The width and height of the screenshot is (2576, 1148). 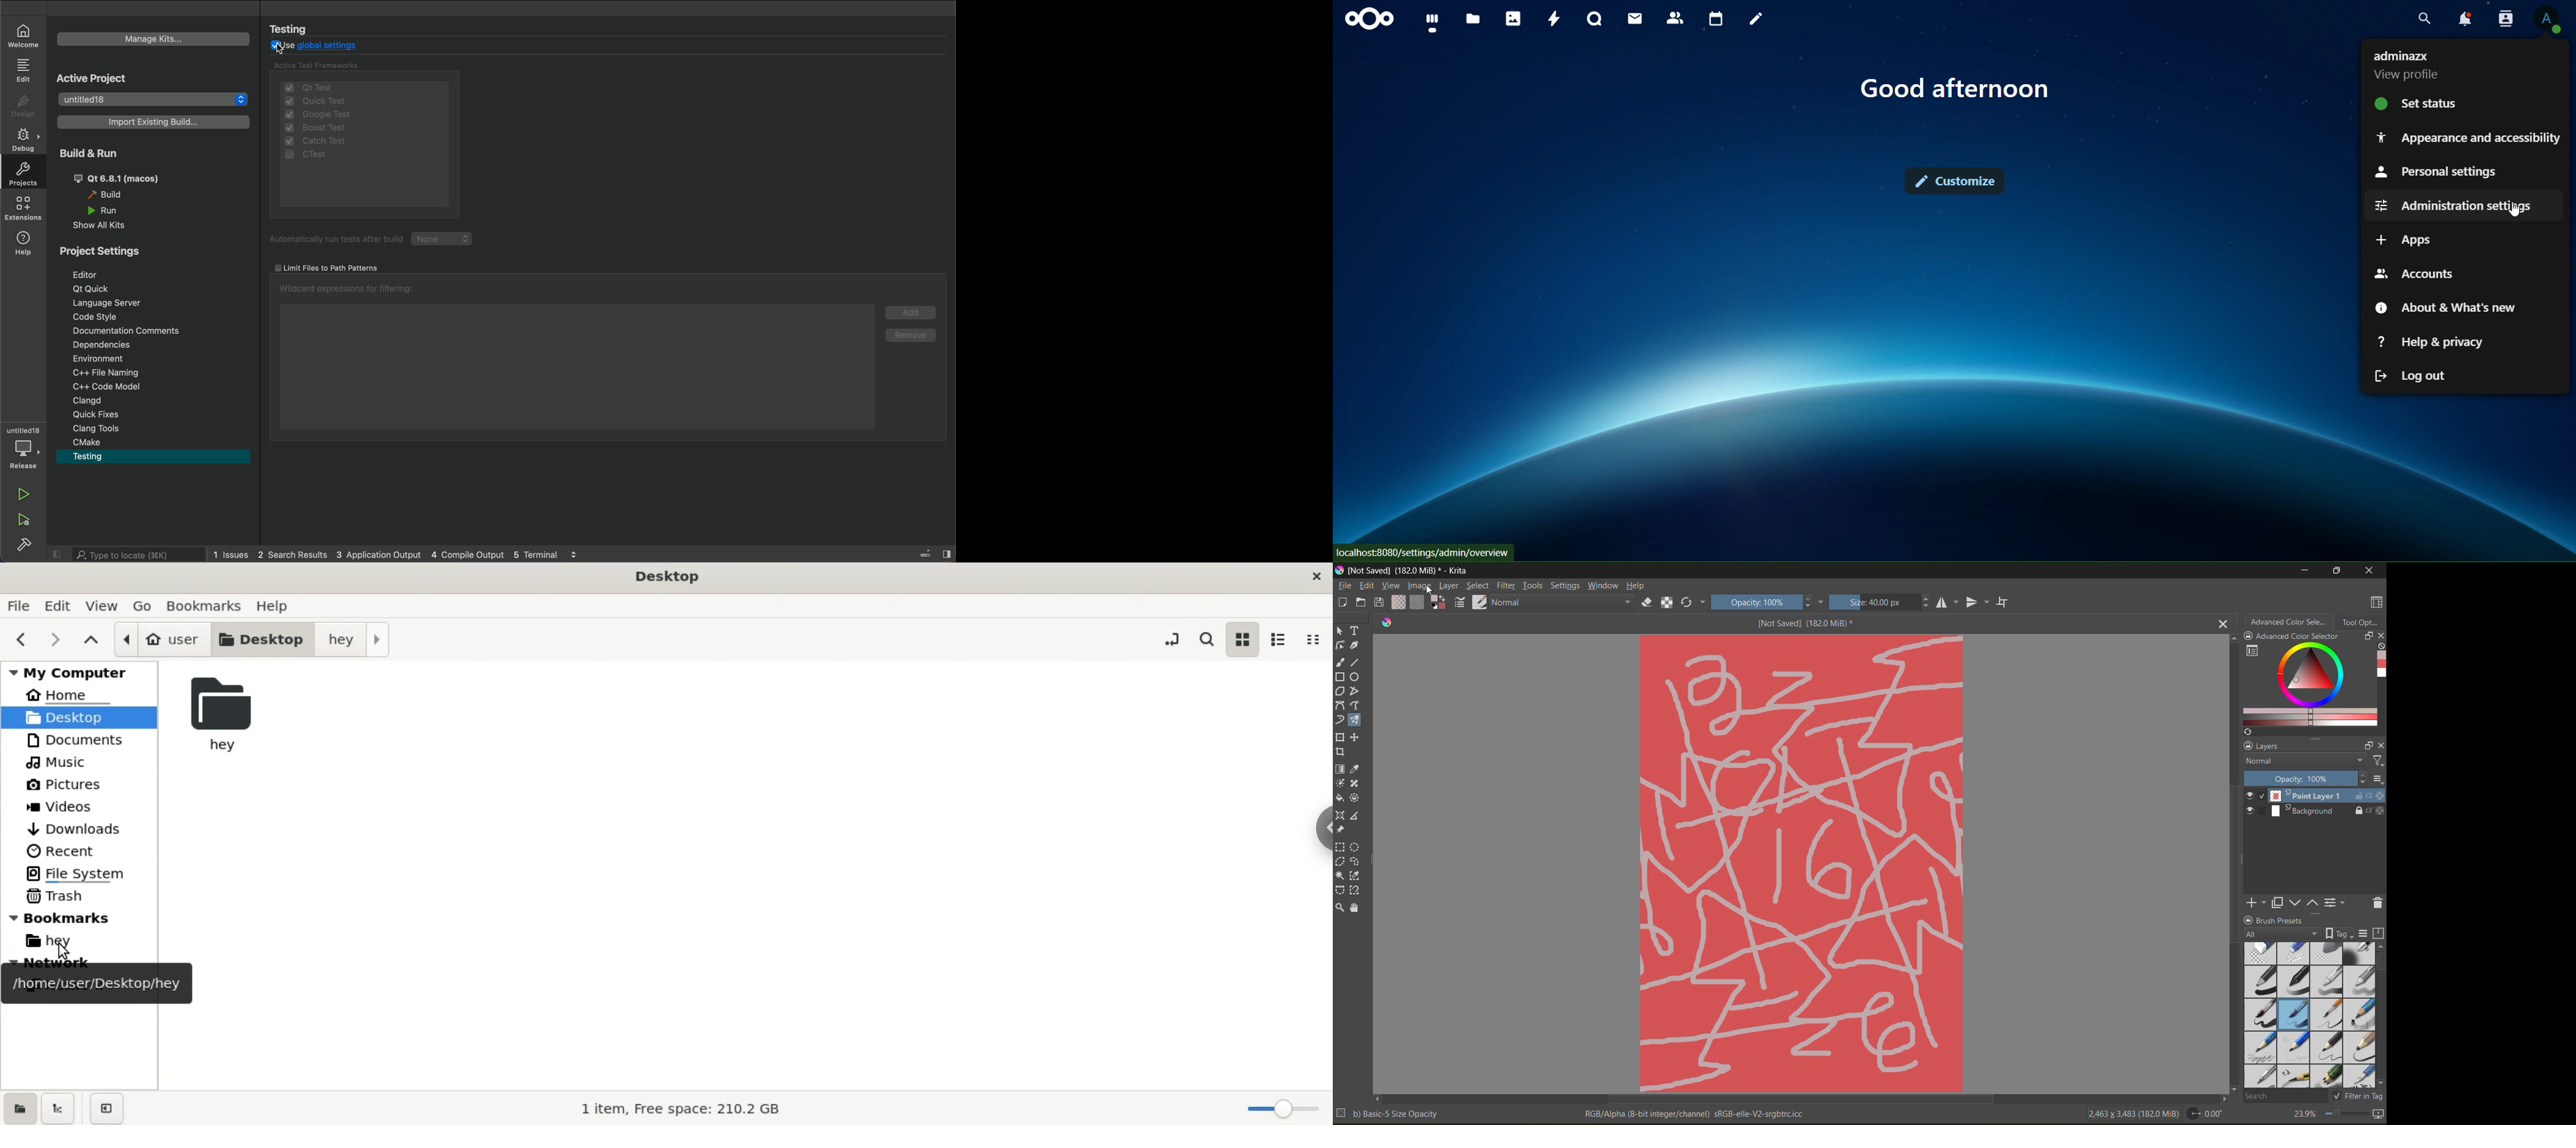 What do you see at coordinates (59, 1108) in the screenshot?
I see `show treeview` at bounding box center [59, 1108].